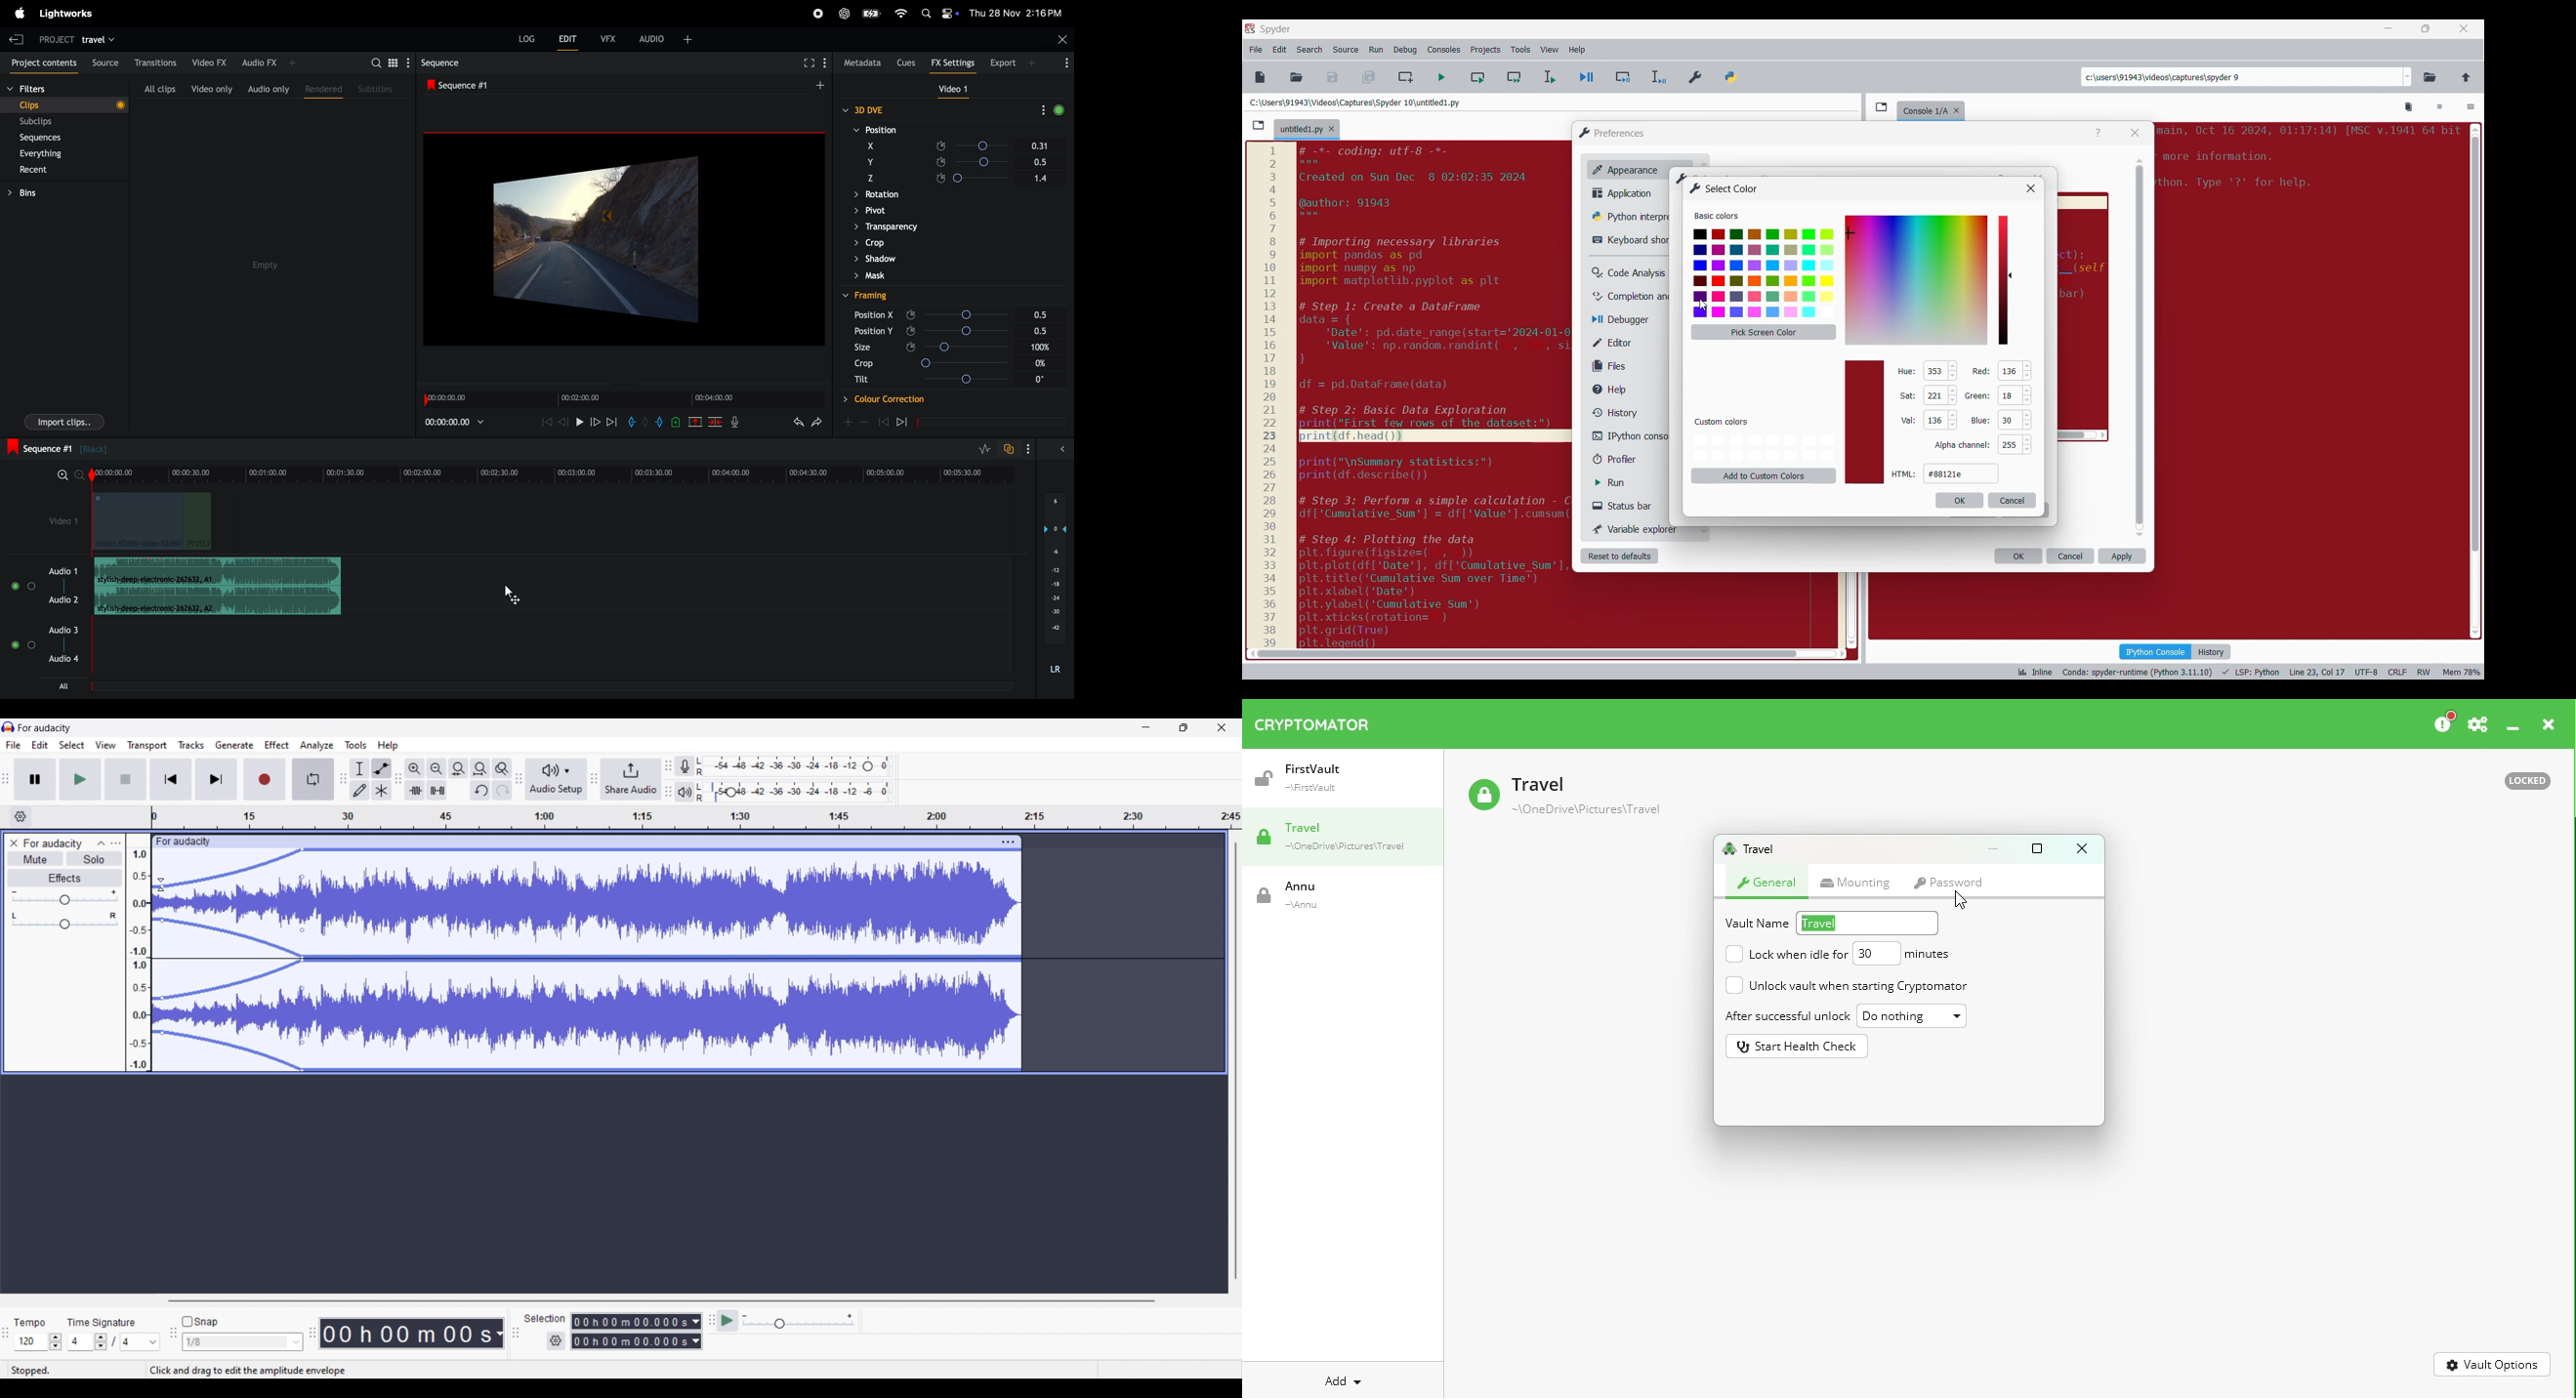 This screenshot has width=2576, height=1400. I want to click on play pause, so click(581, 423).